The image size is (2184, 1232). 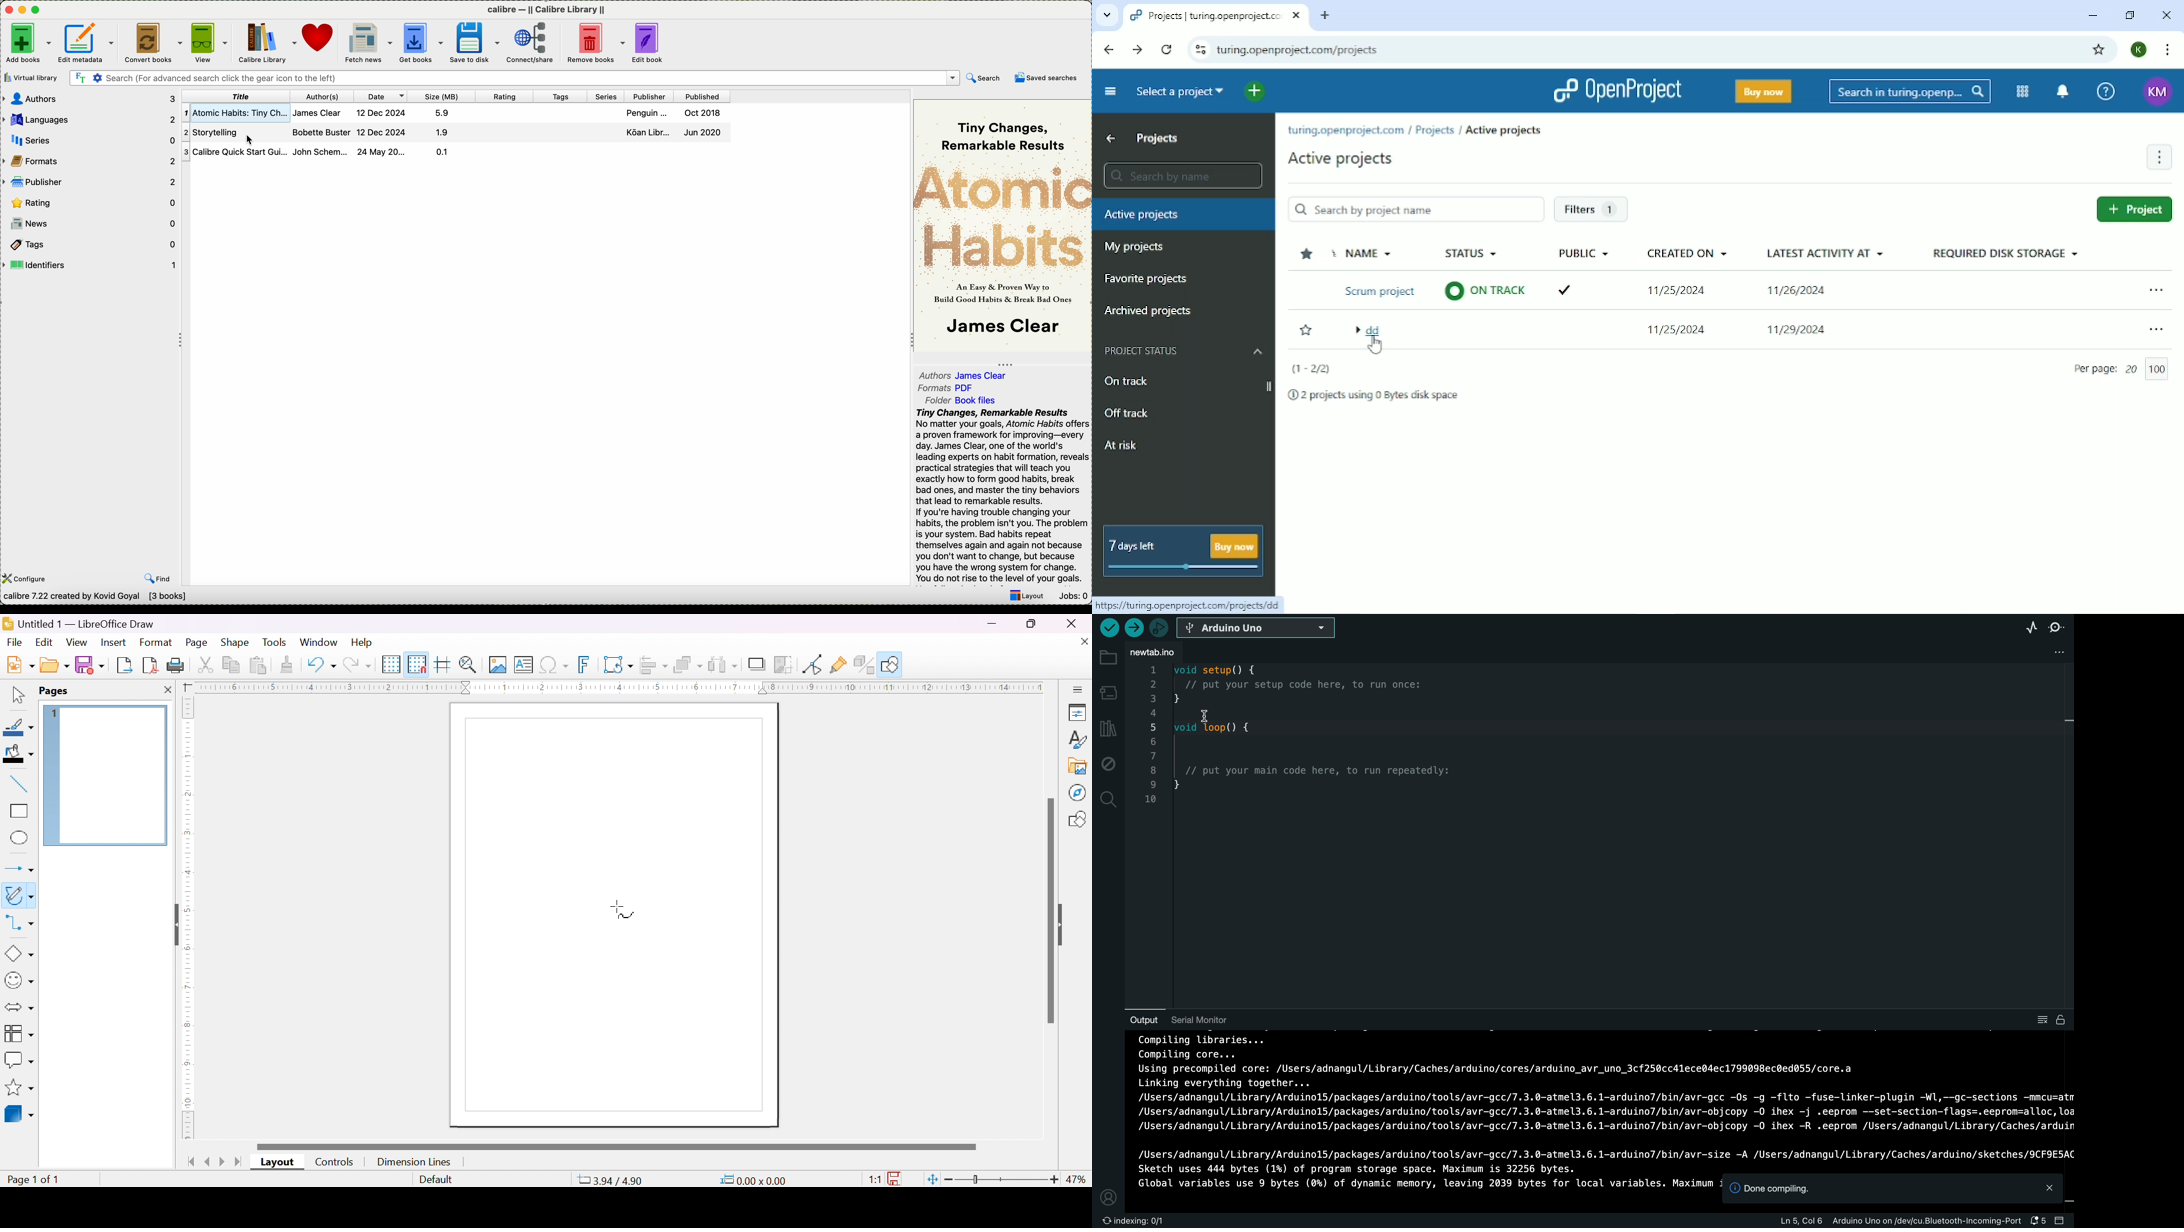 What do you see at coordinates (469, 665) in the screenshot?
I see `zoom & plan` at bounding box center [469, 665].